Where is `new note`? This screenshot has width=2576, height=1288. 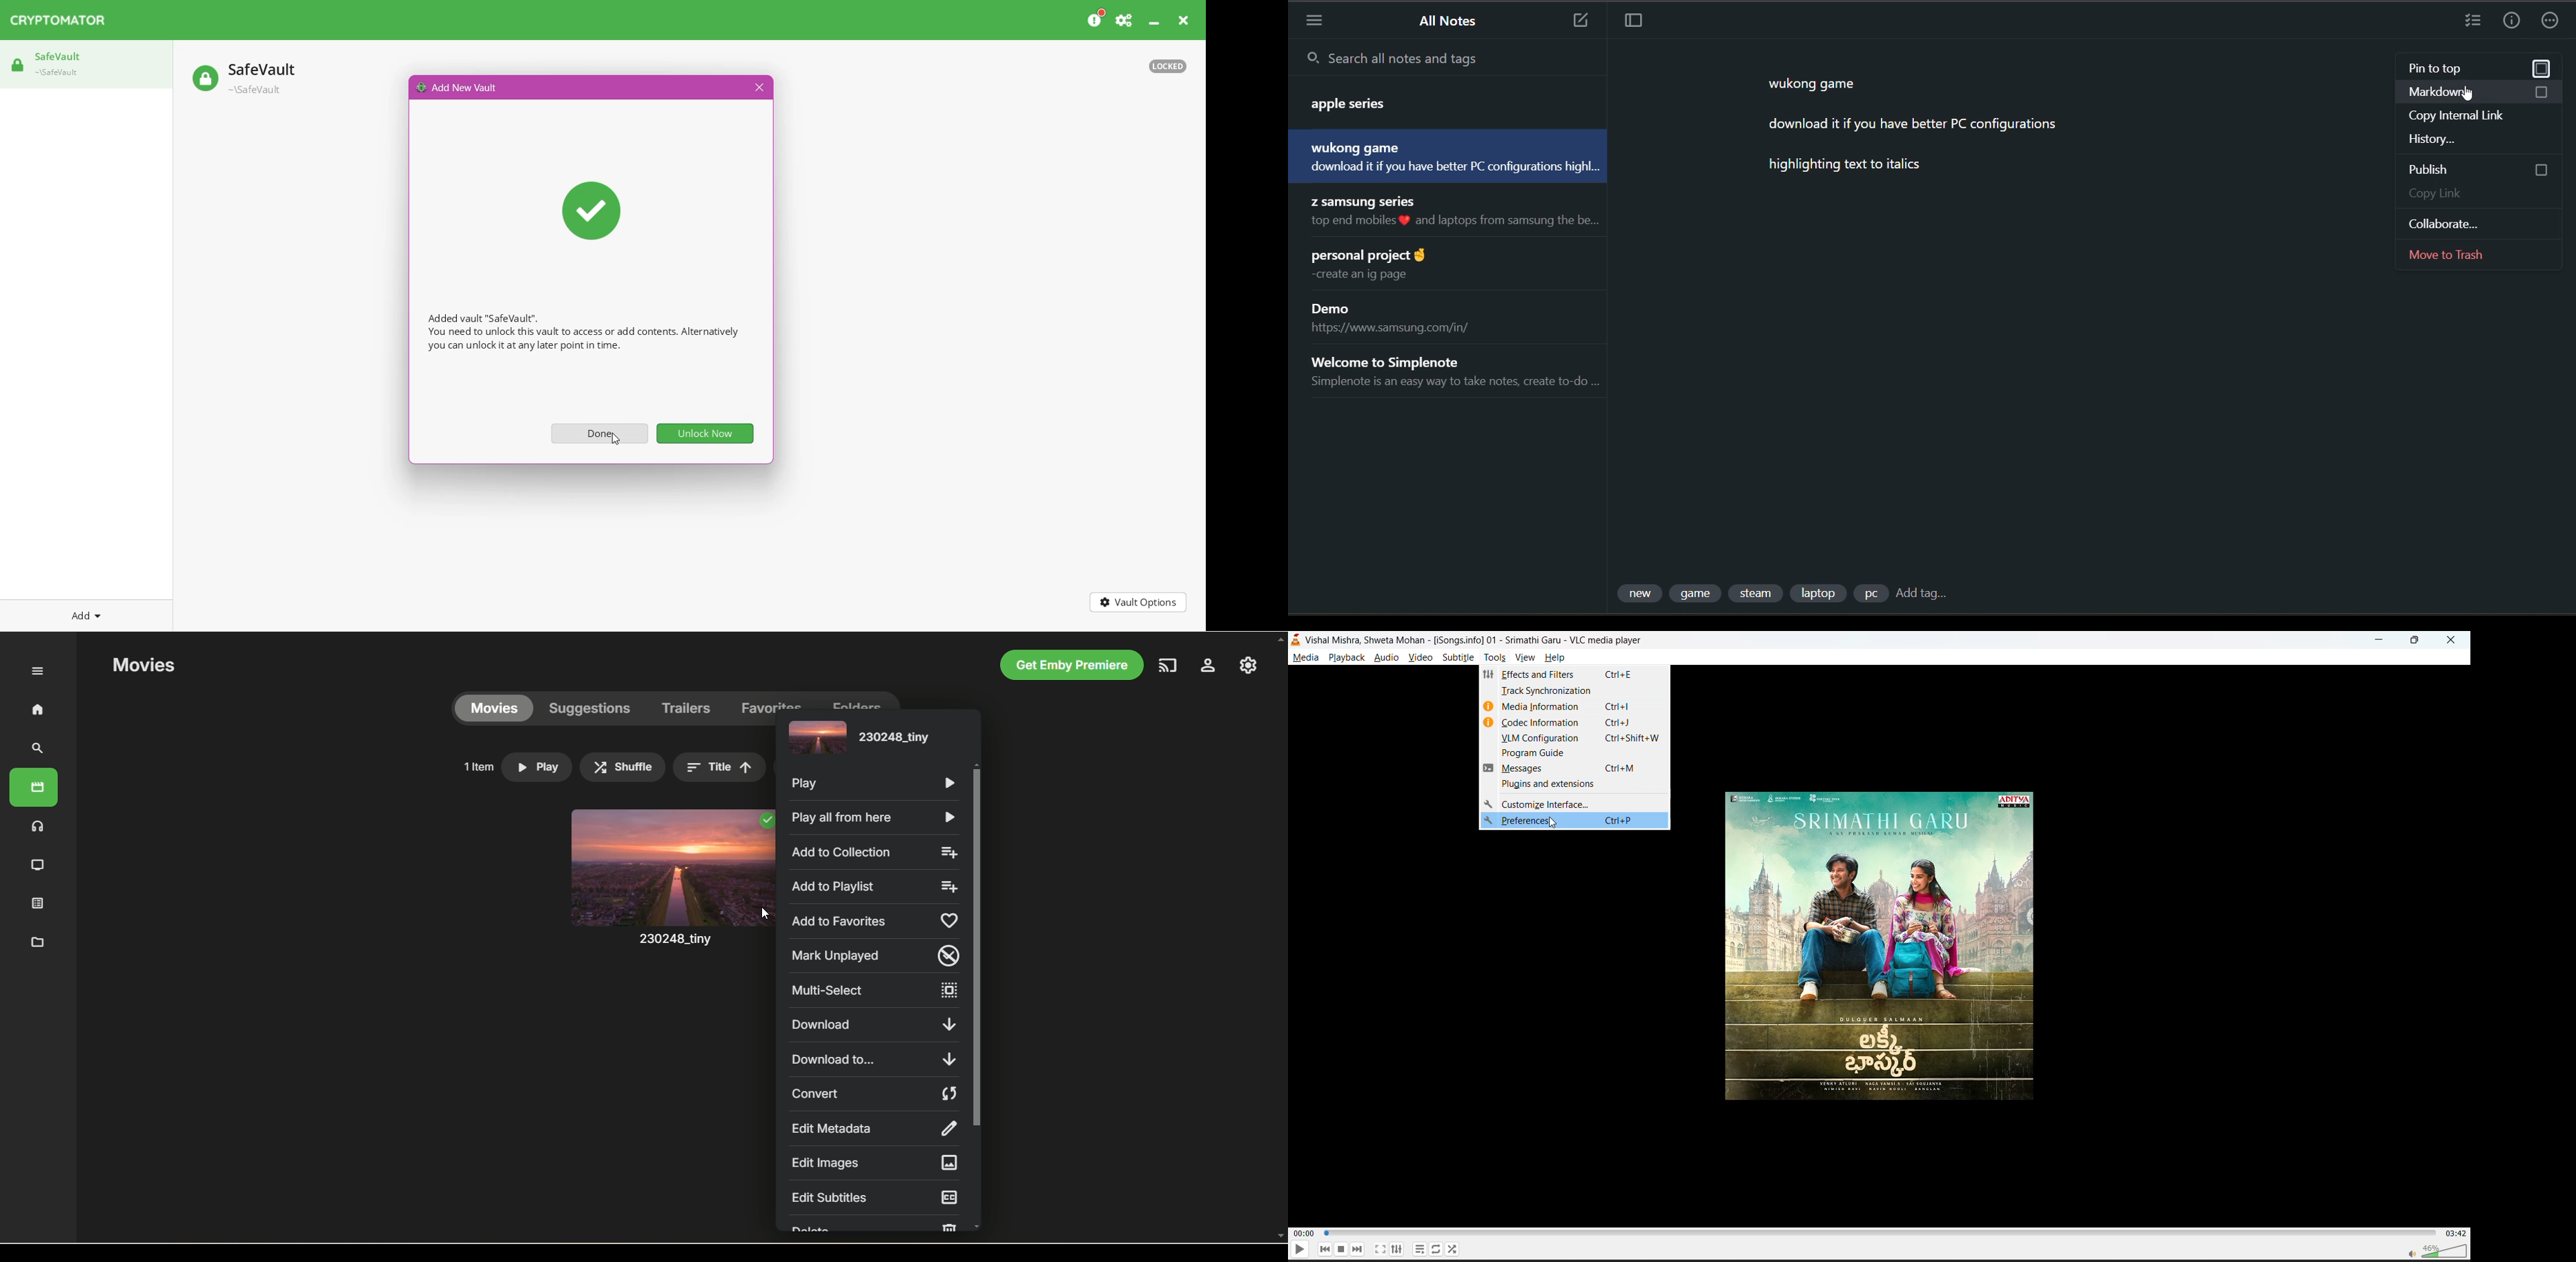
new note is located at coordinates (1580, 20).